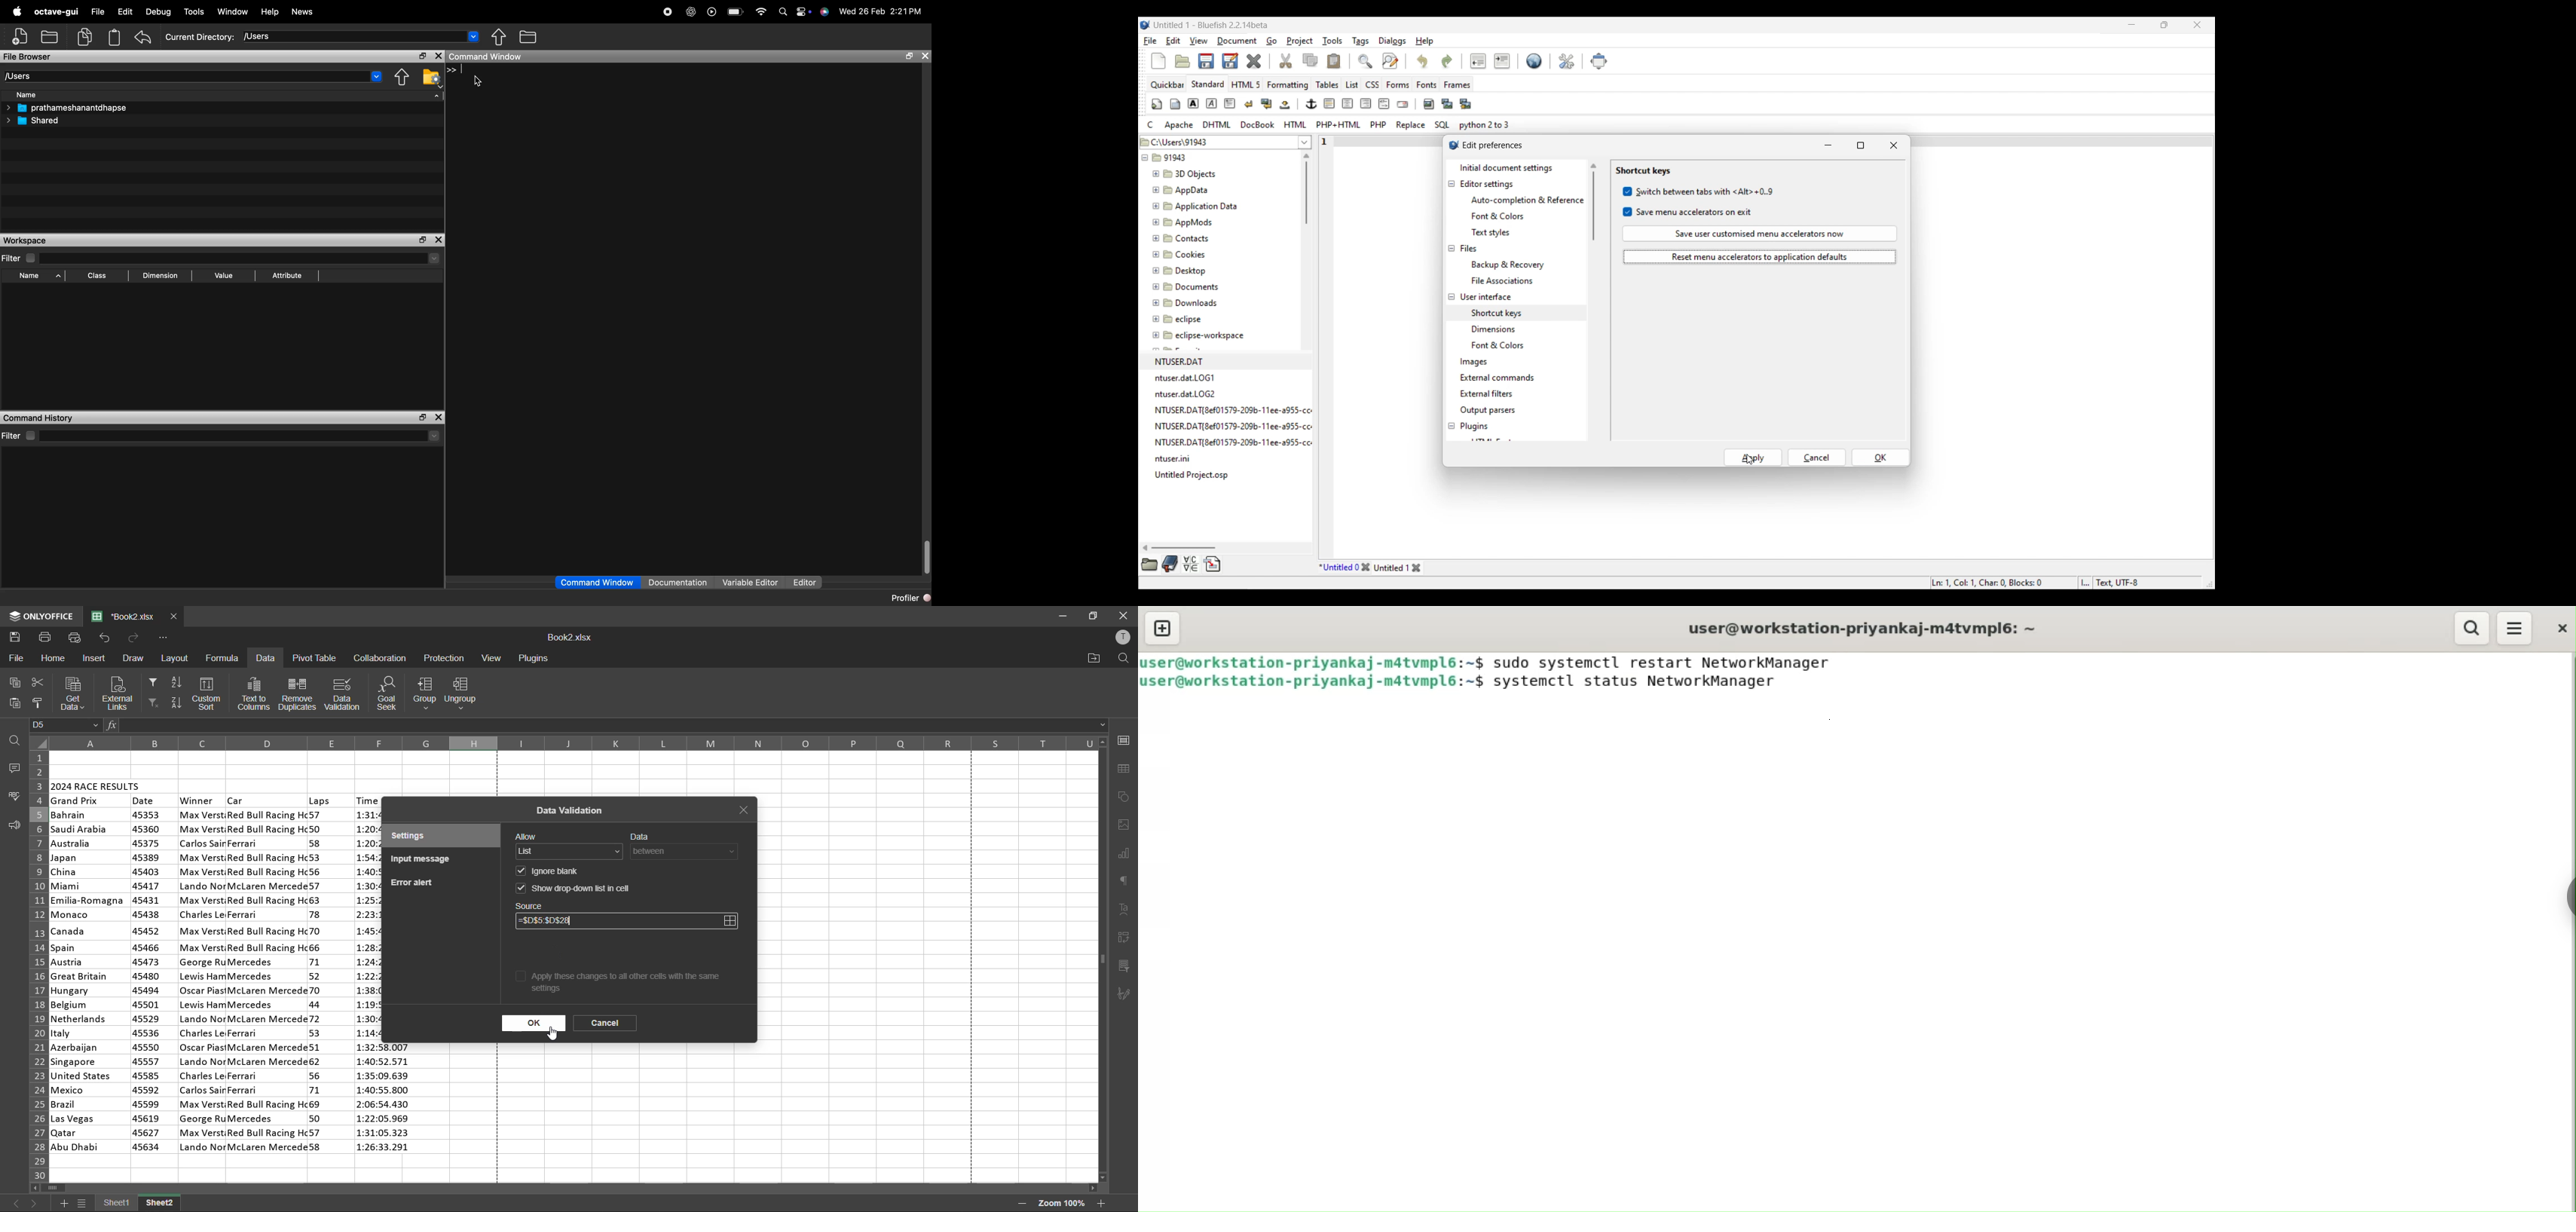  I want to click on empty command history, so click(683, 330).